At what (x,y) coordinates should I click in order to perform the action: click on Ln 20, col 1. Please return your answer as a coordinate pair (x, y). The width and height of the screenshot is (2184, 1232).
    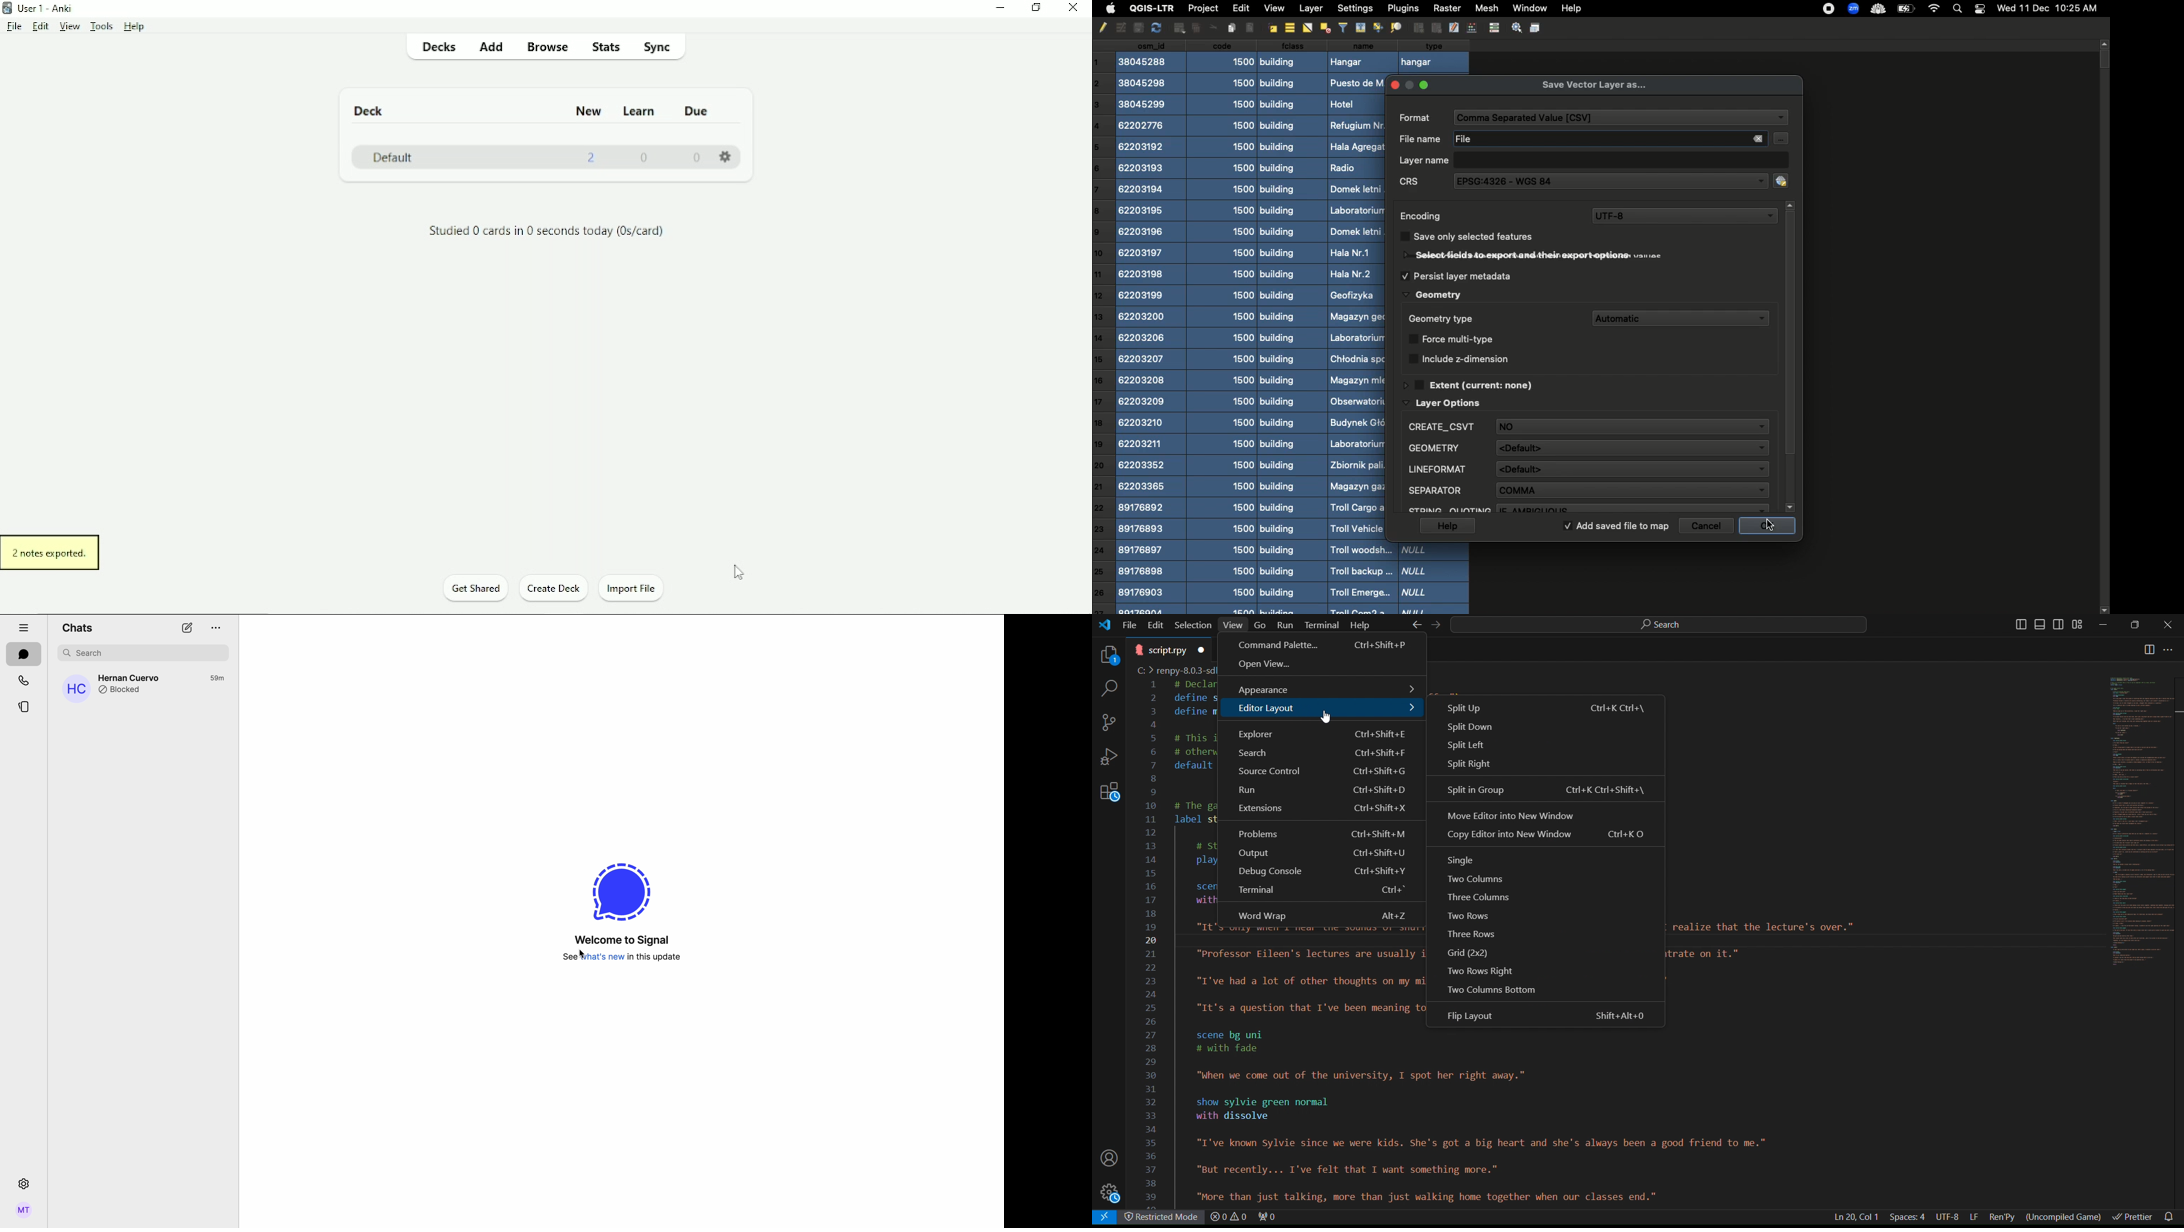
    Looking at the image, I should click on (1854, 1217).